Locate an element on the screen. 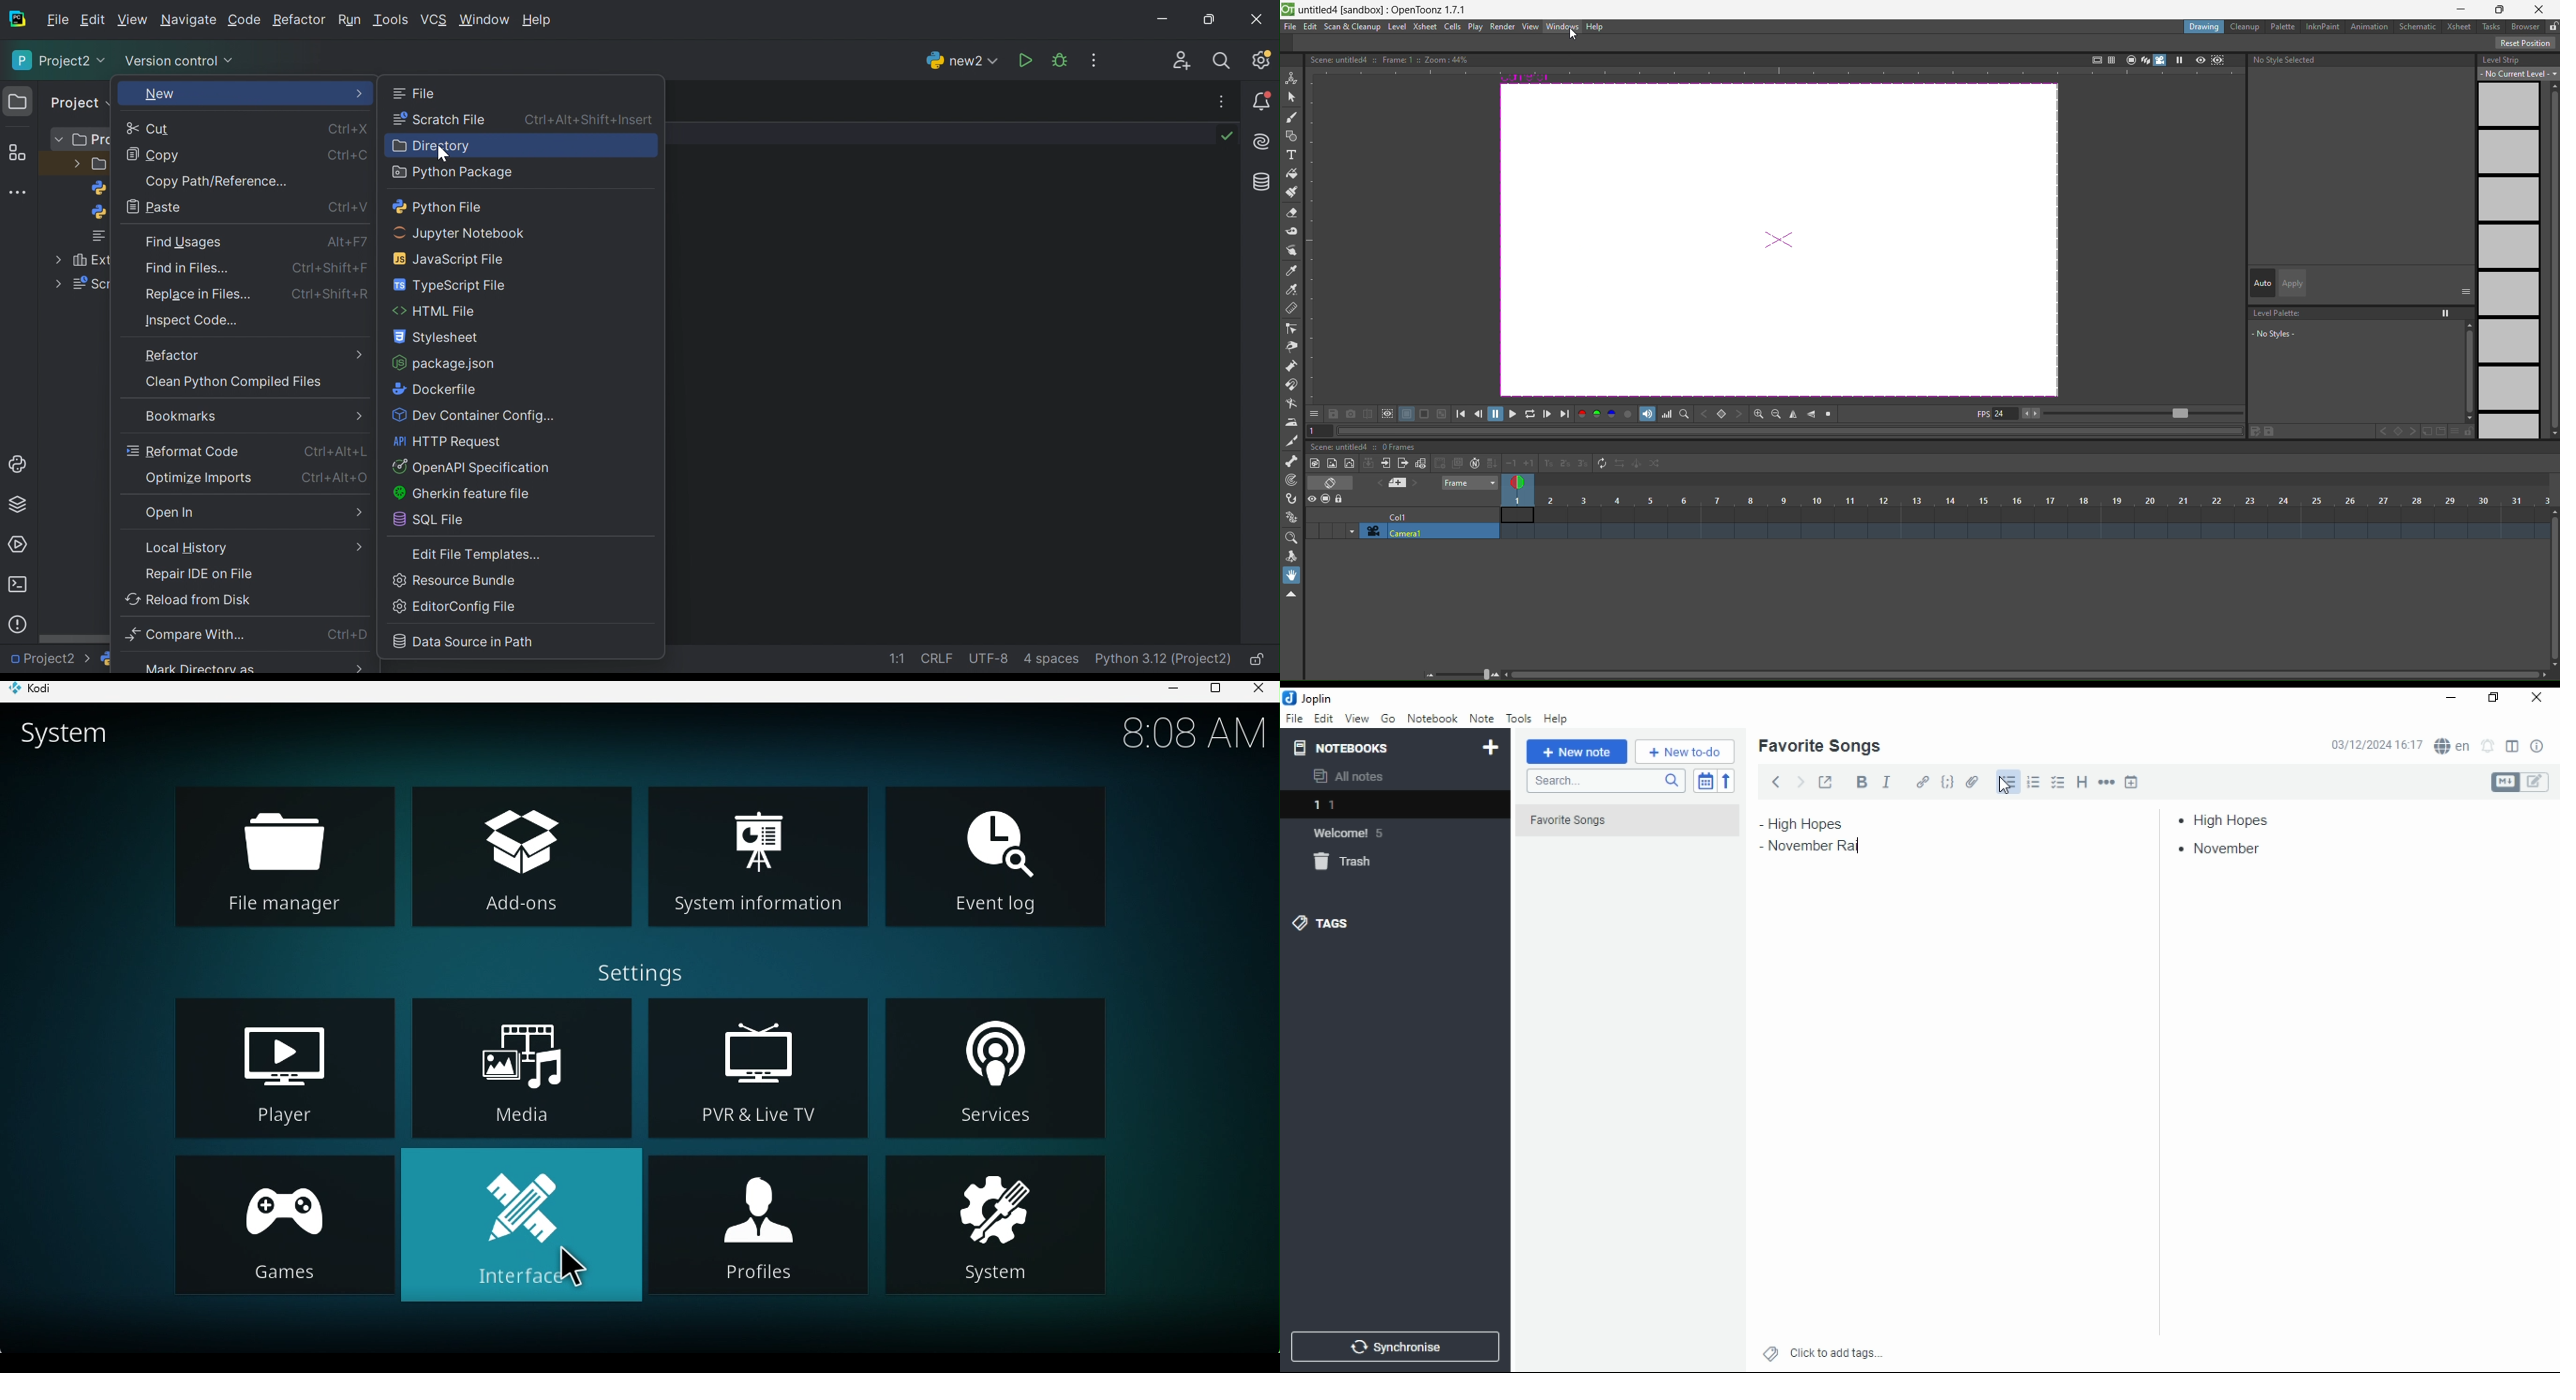  heading is located at coordinates (2083, 780).